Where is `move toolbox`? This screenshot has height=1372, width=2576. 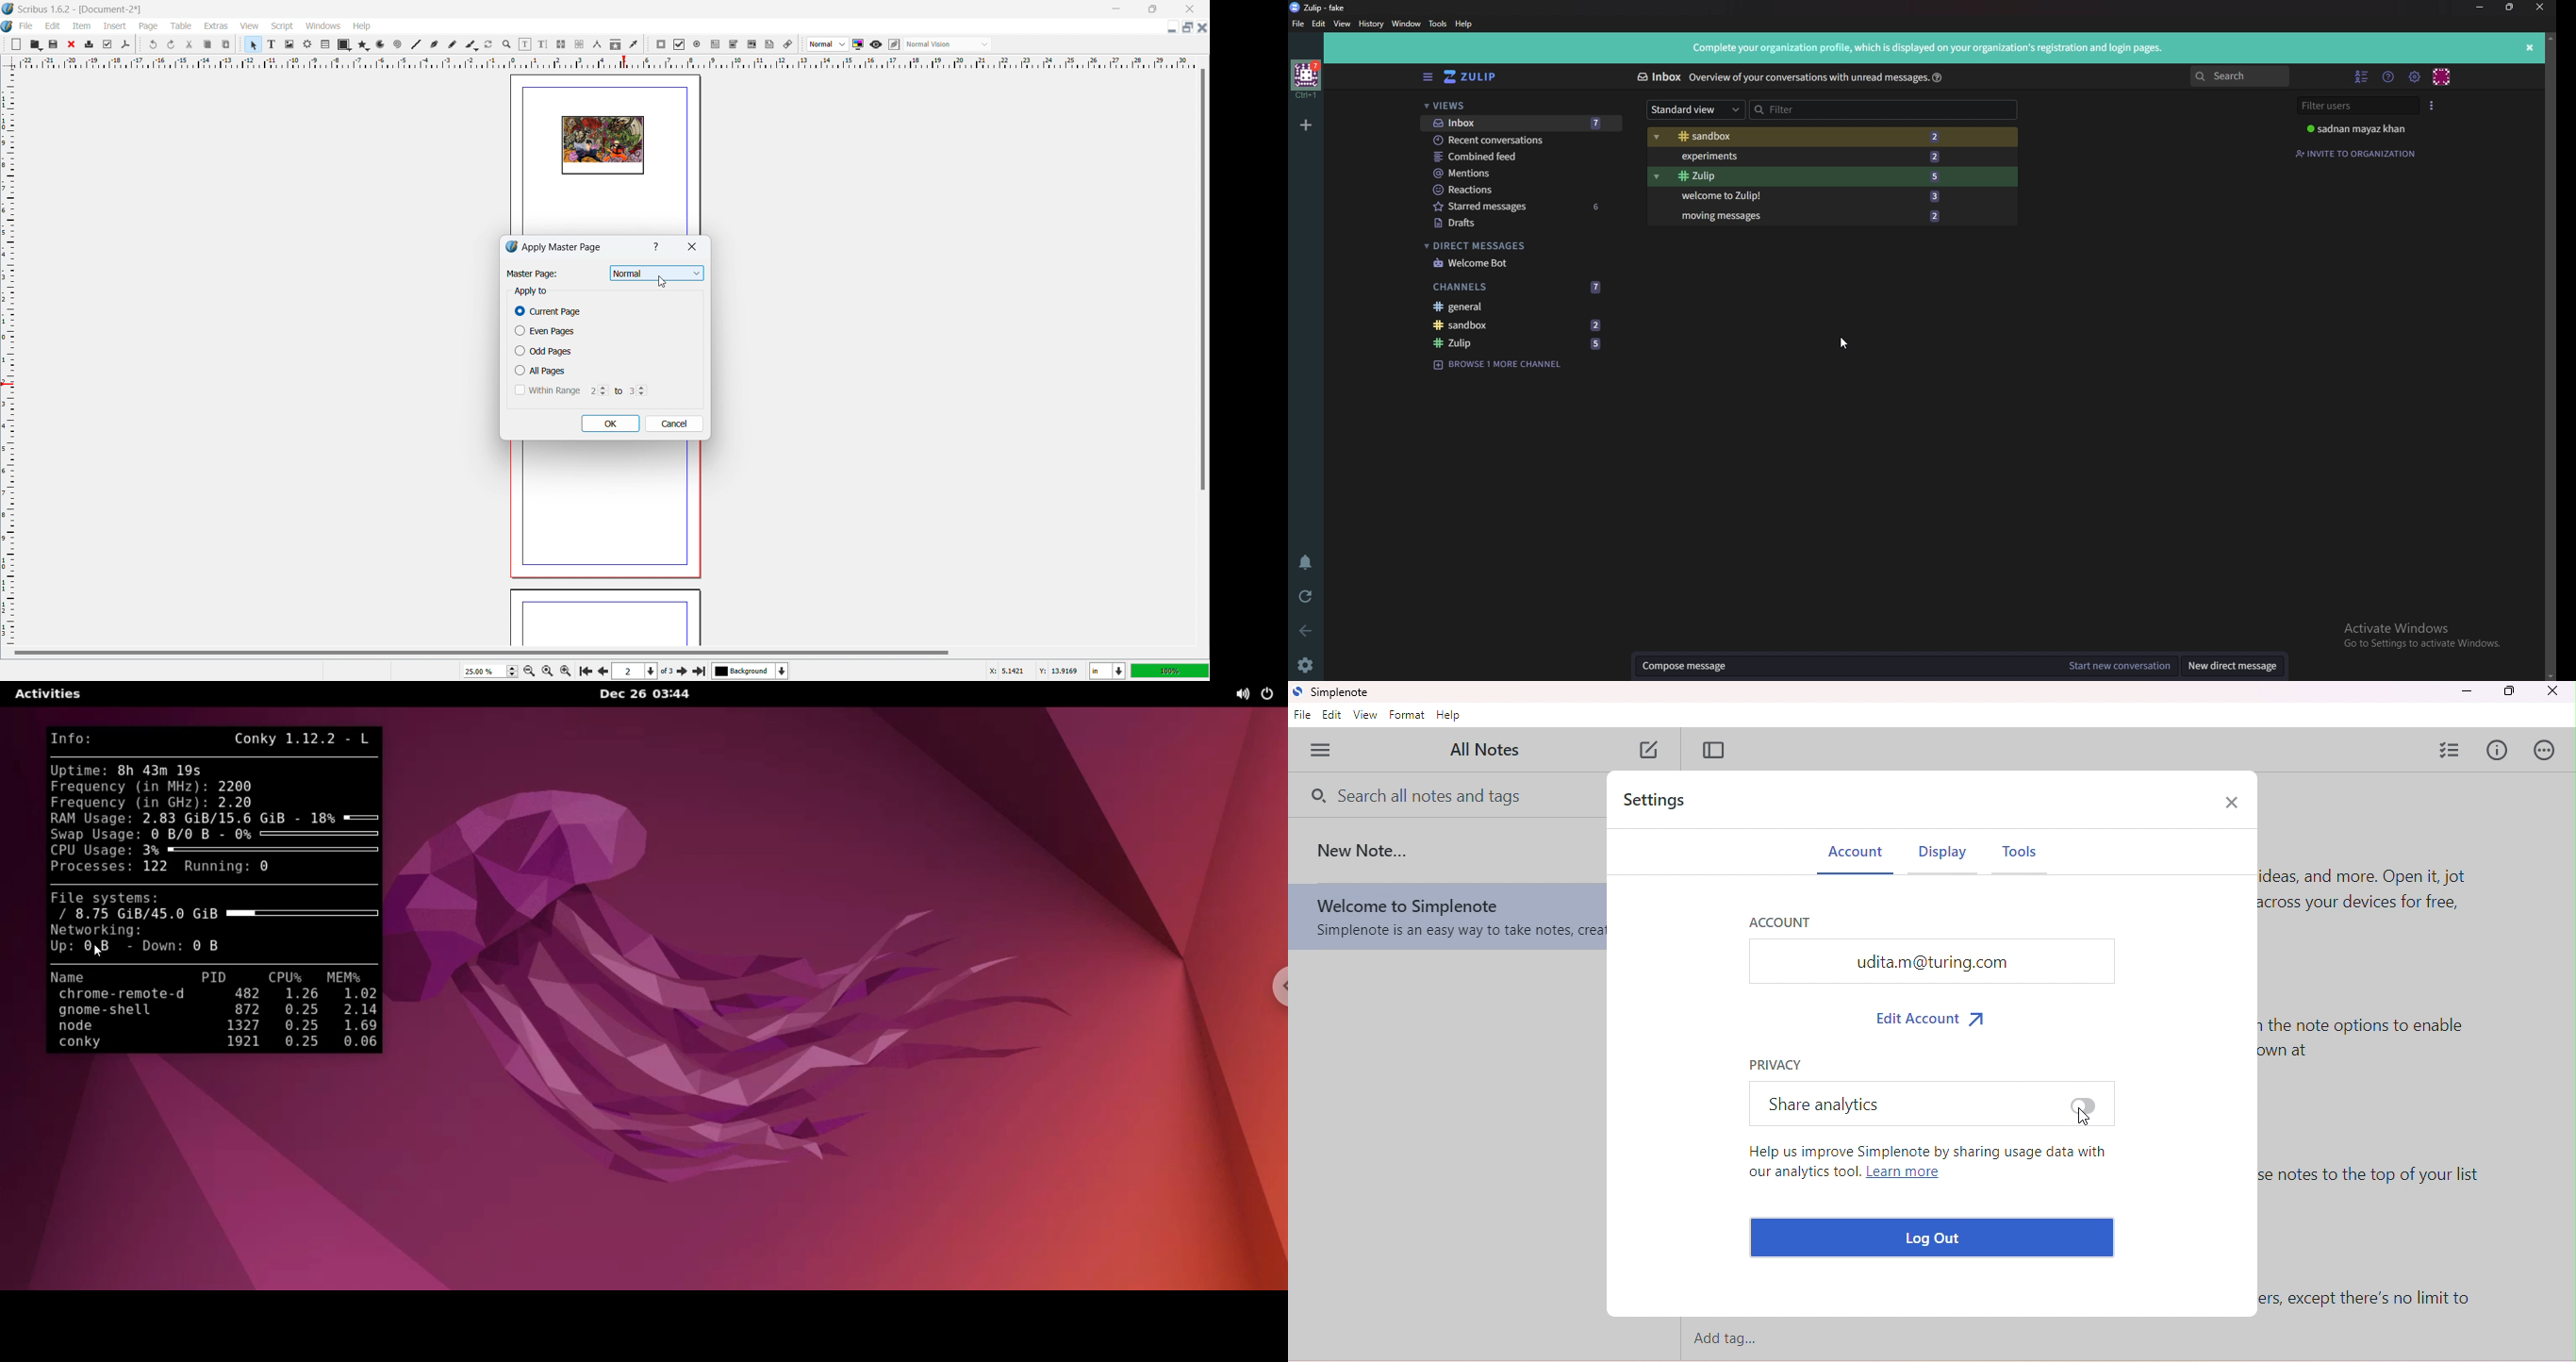 move toolbox is located at coordinates (140, 44).